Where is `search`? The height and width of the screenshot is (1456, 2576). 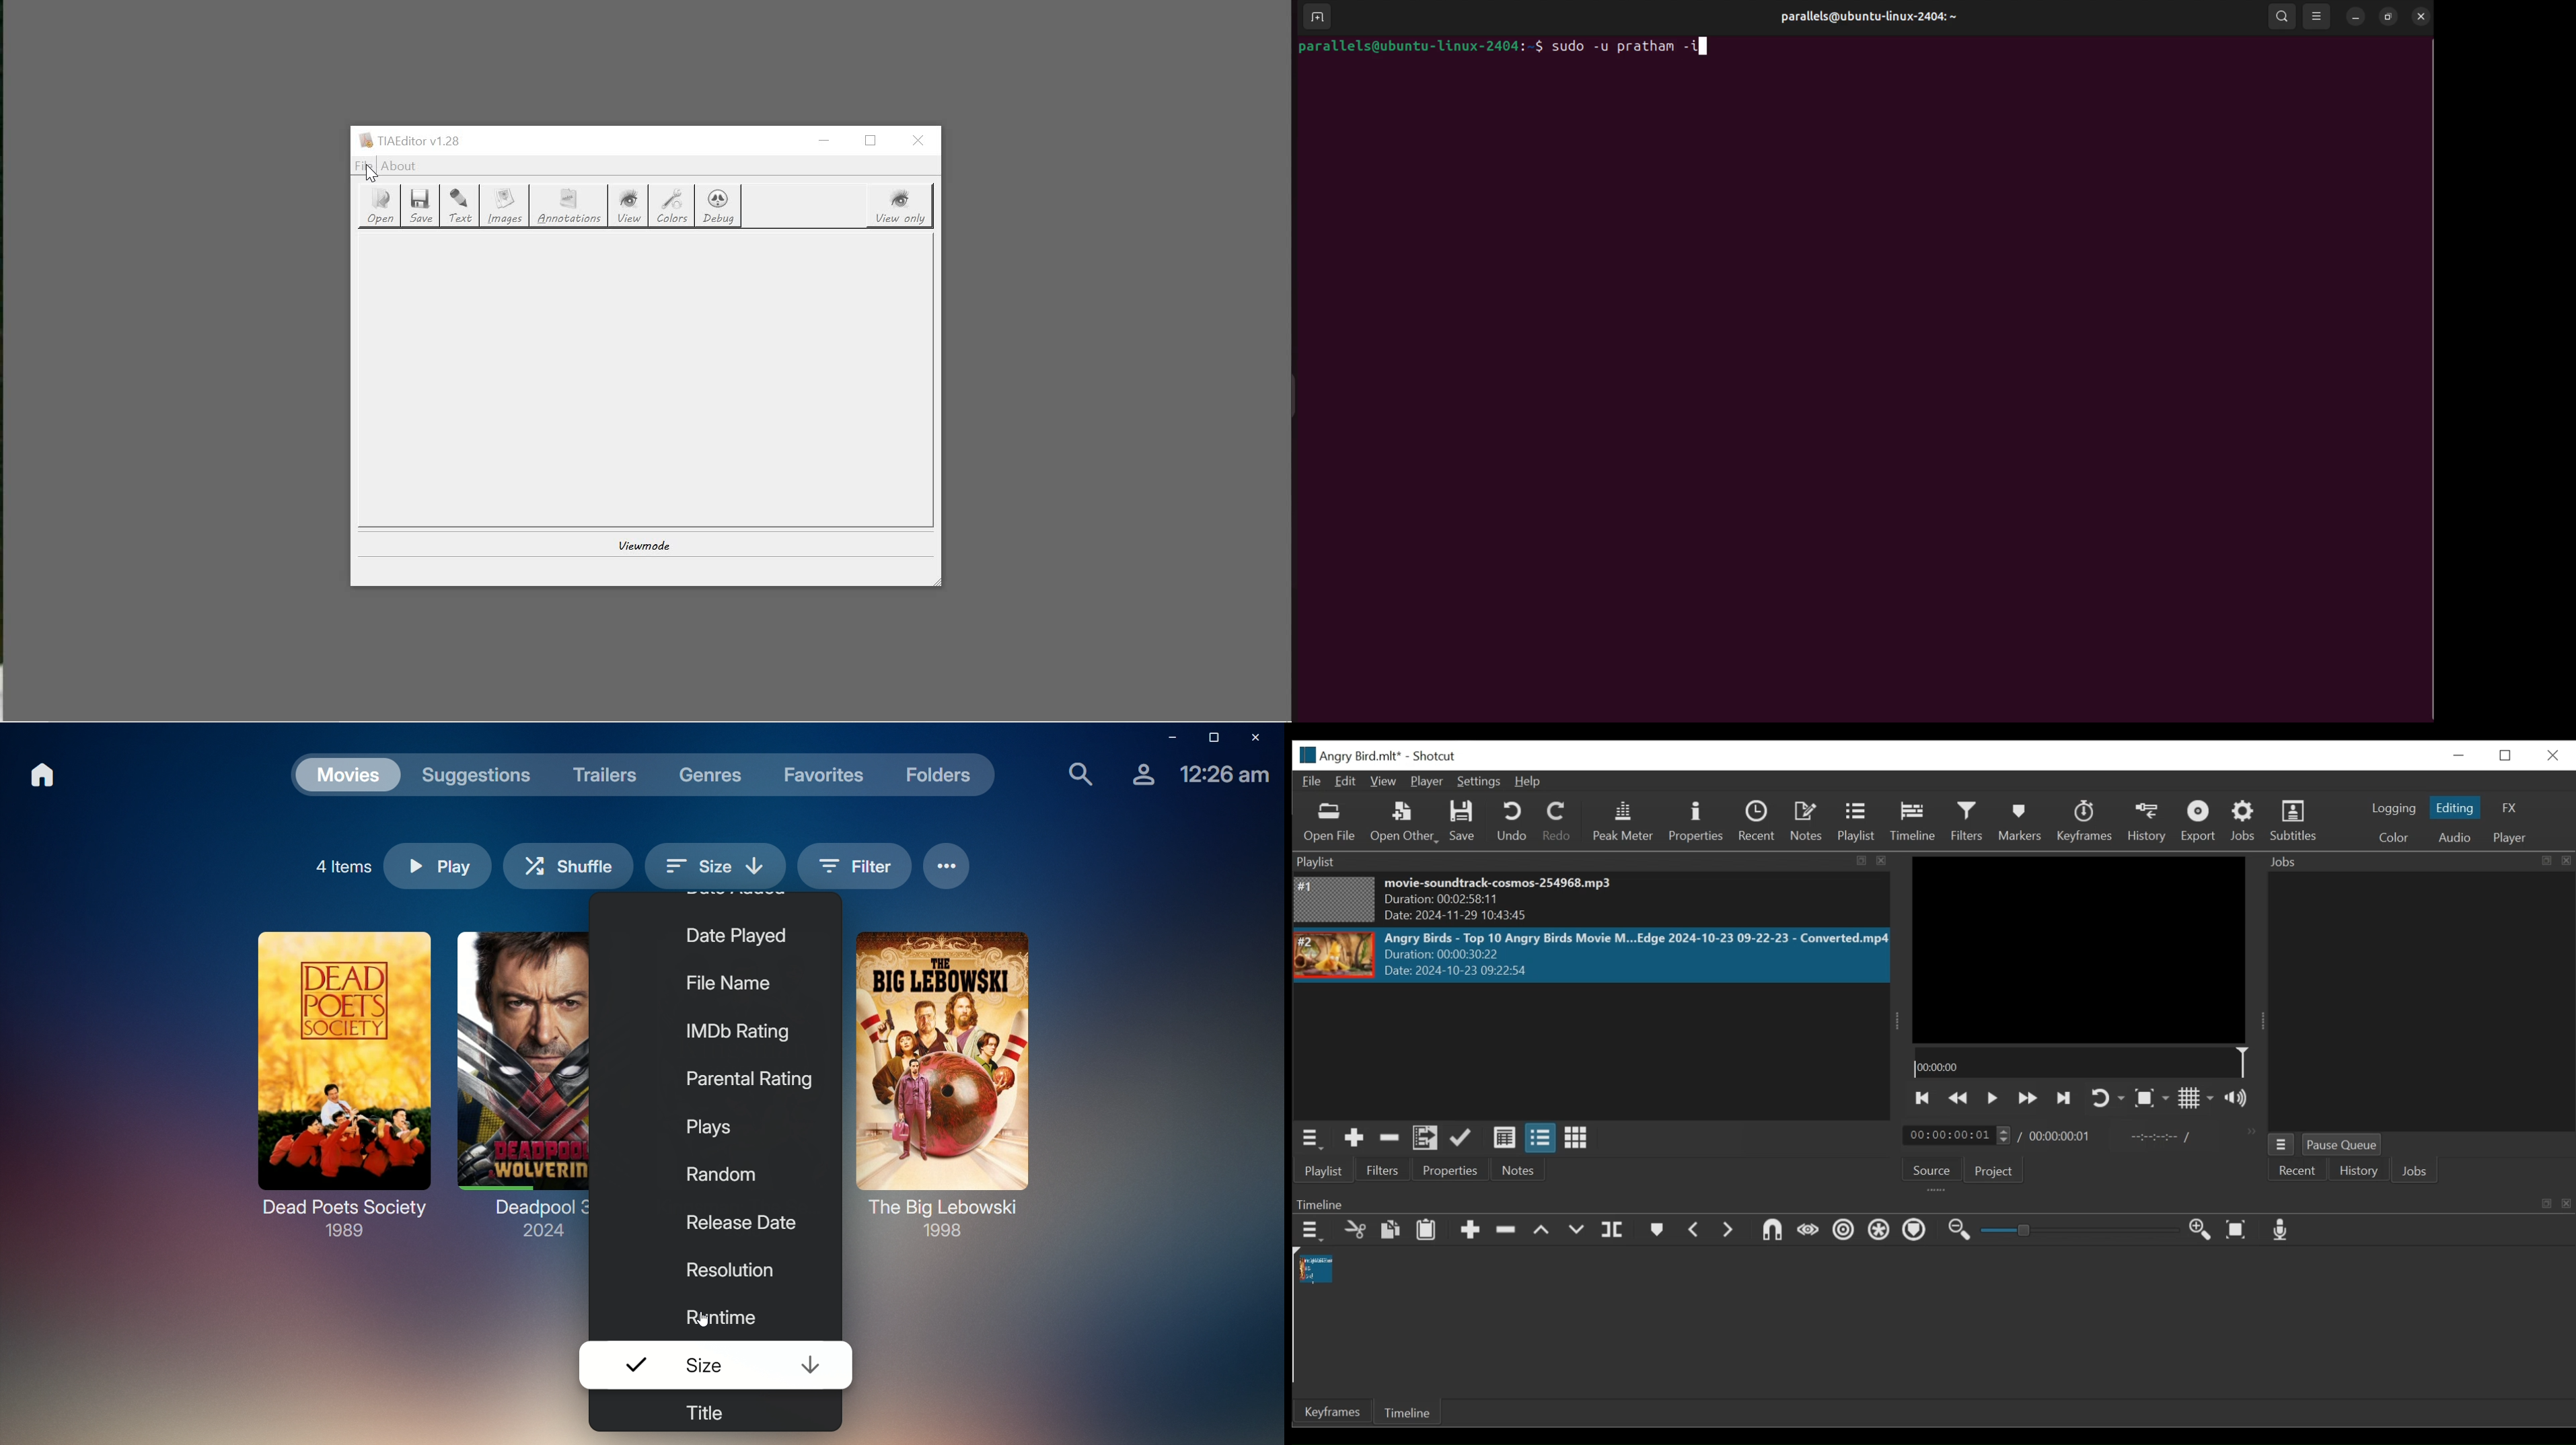 search is located at coordinates (2282, 18).